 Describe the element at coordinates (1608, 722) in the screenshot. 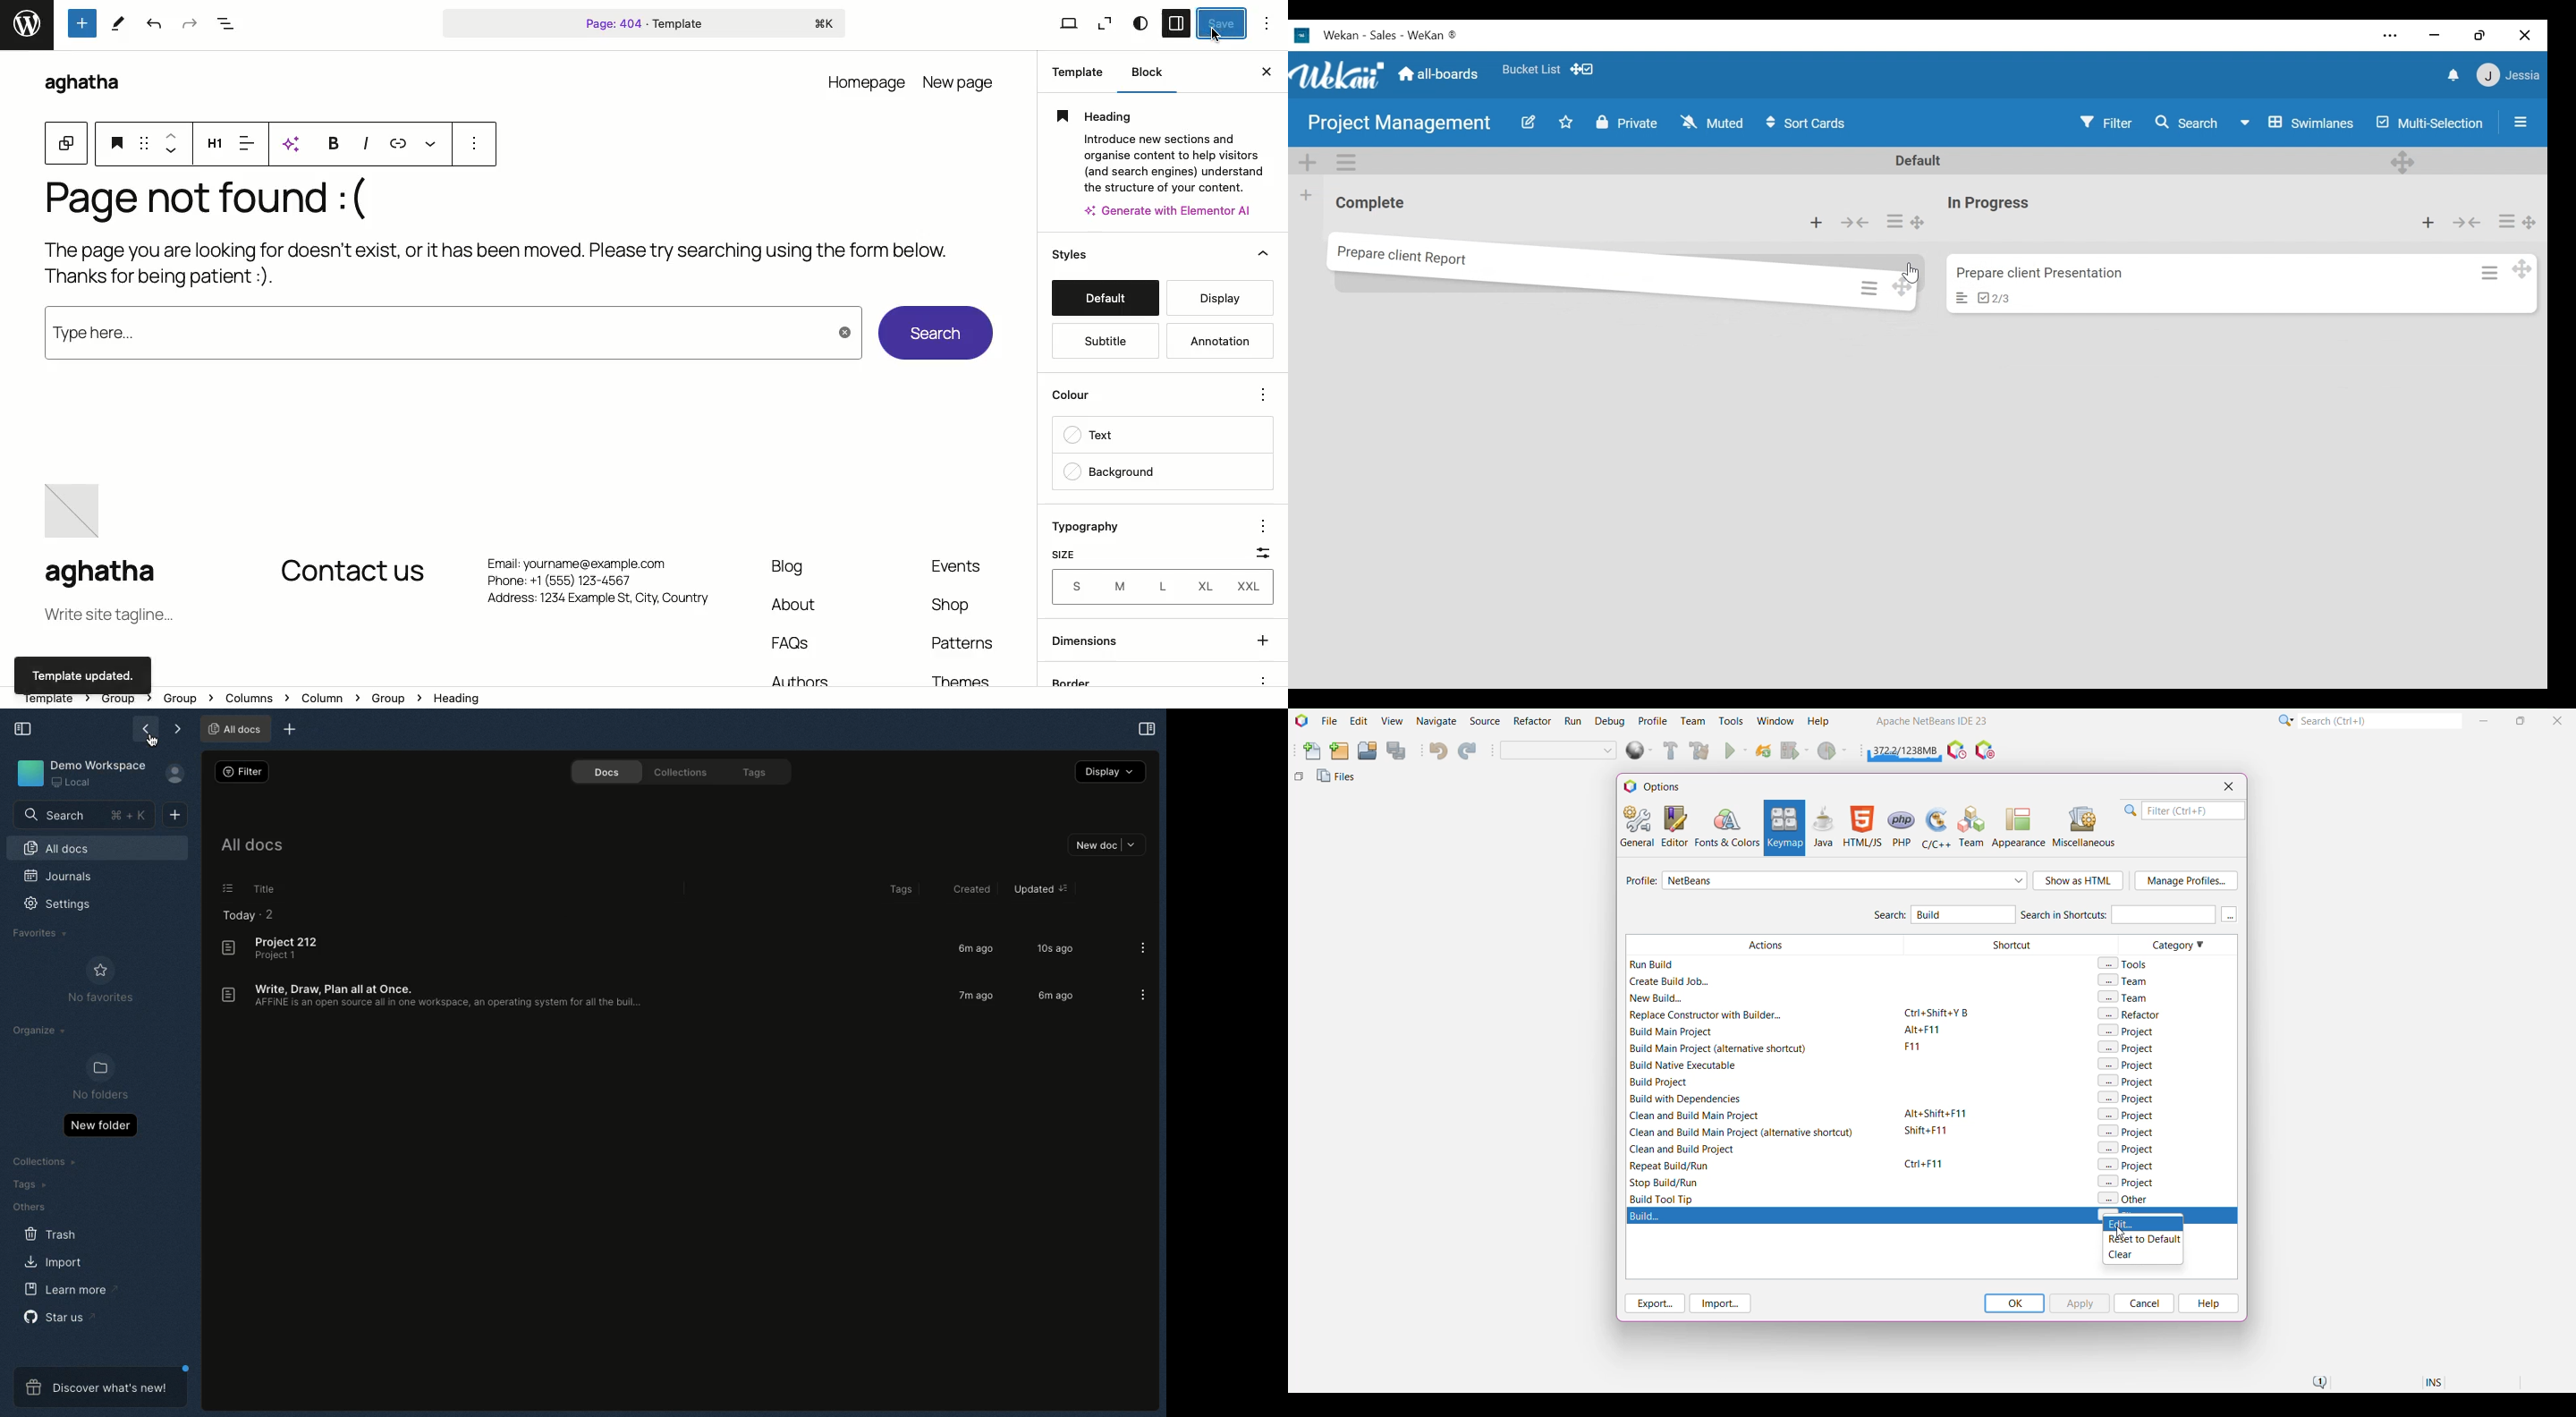

I see `Debug ` at that location.